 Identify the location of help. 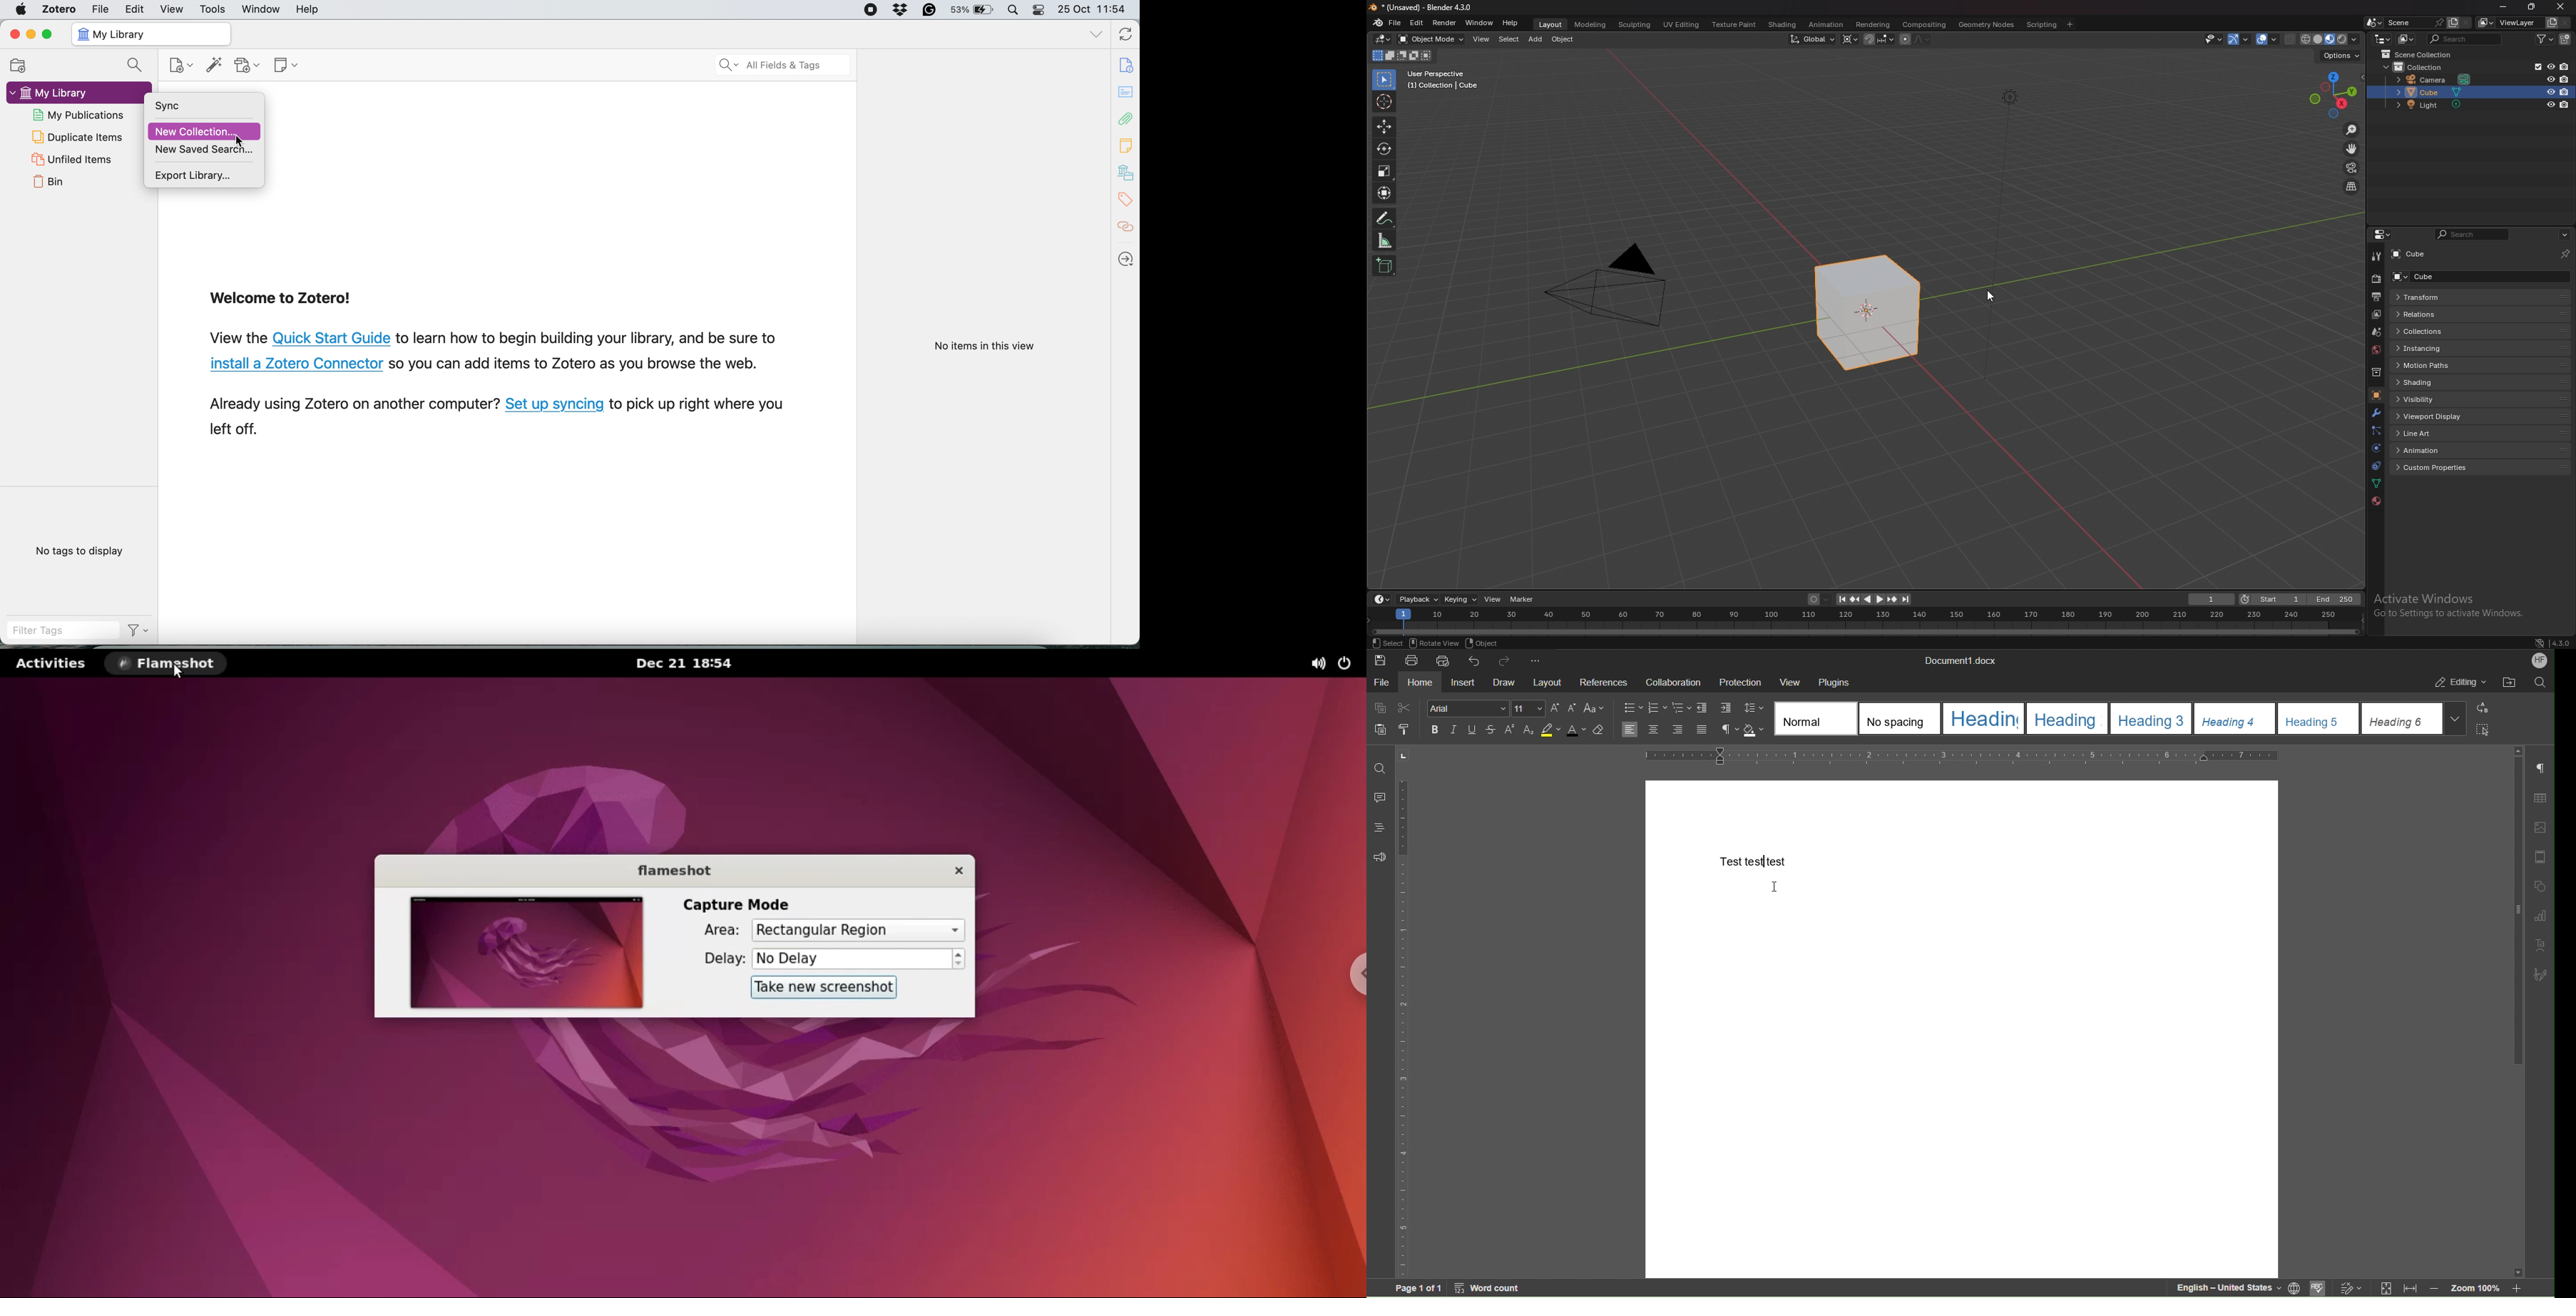
(309, 9).